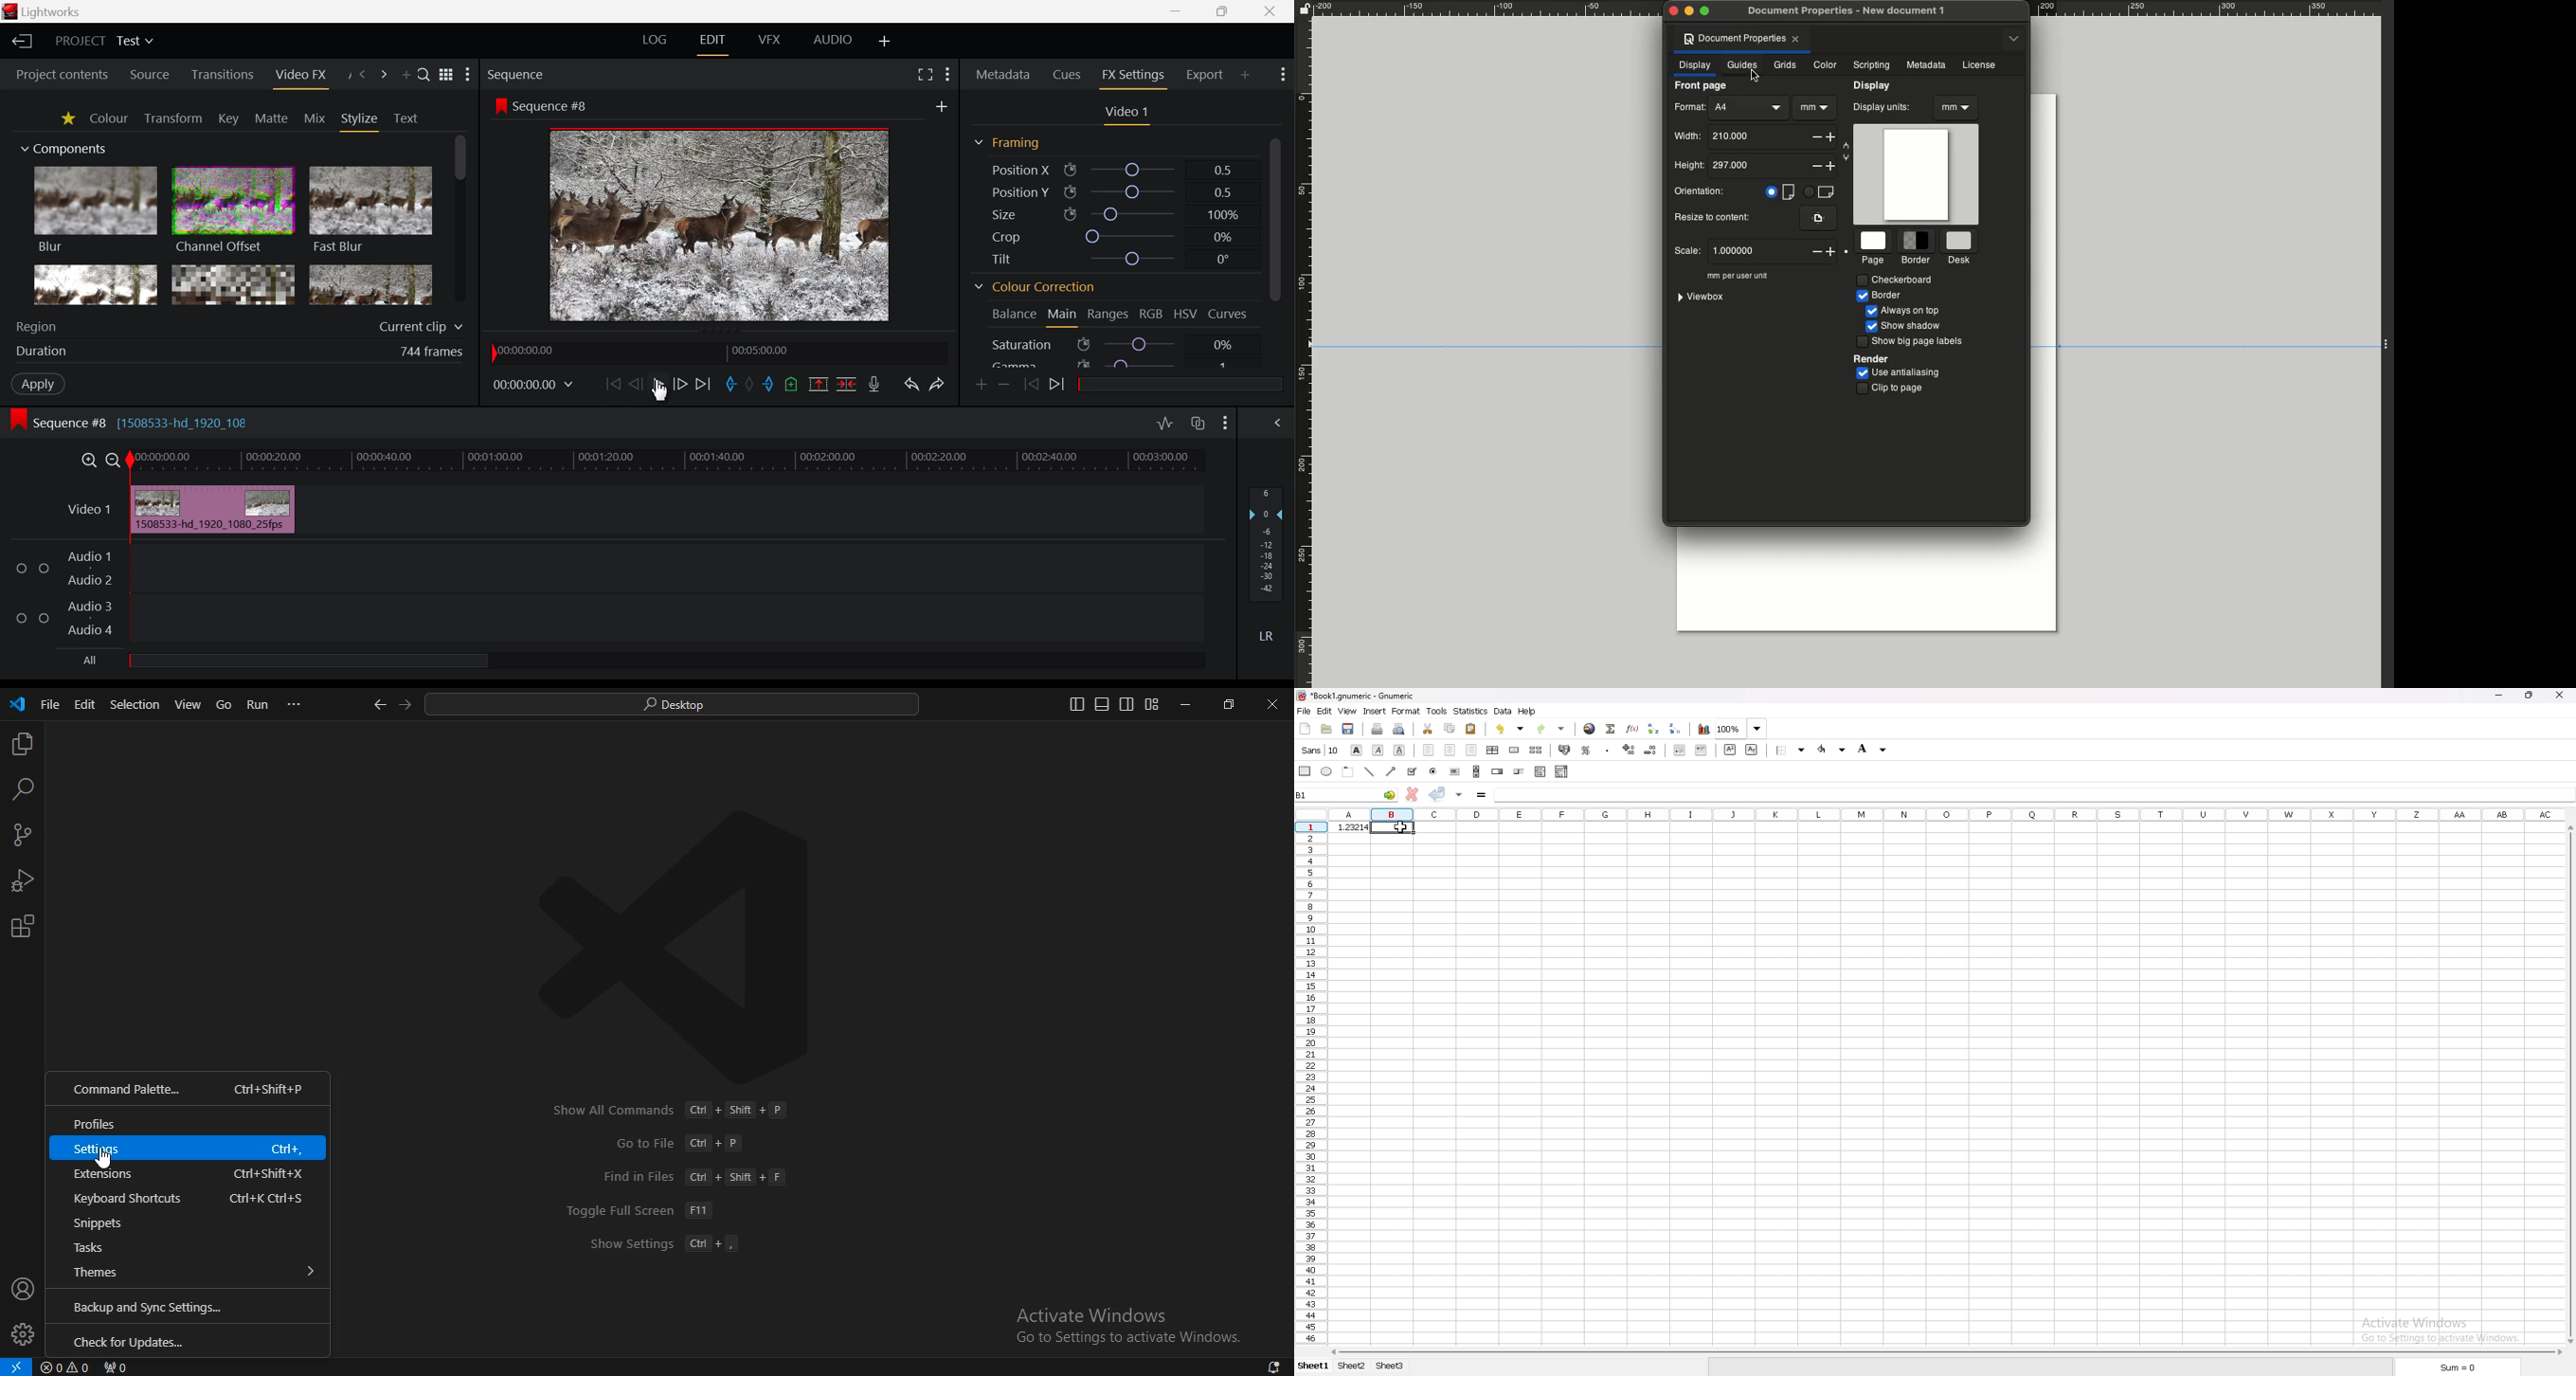  What do you see at coordinates (1875, 86) in the screenshot?
I see `Display` at bounding box center [1875, 86].